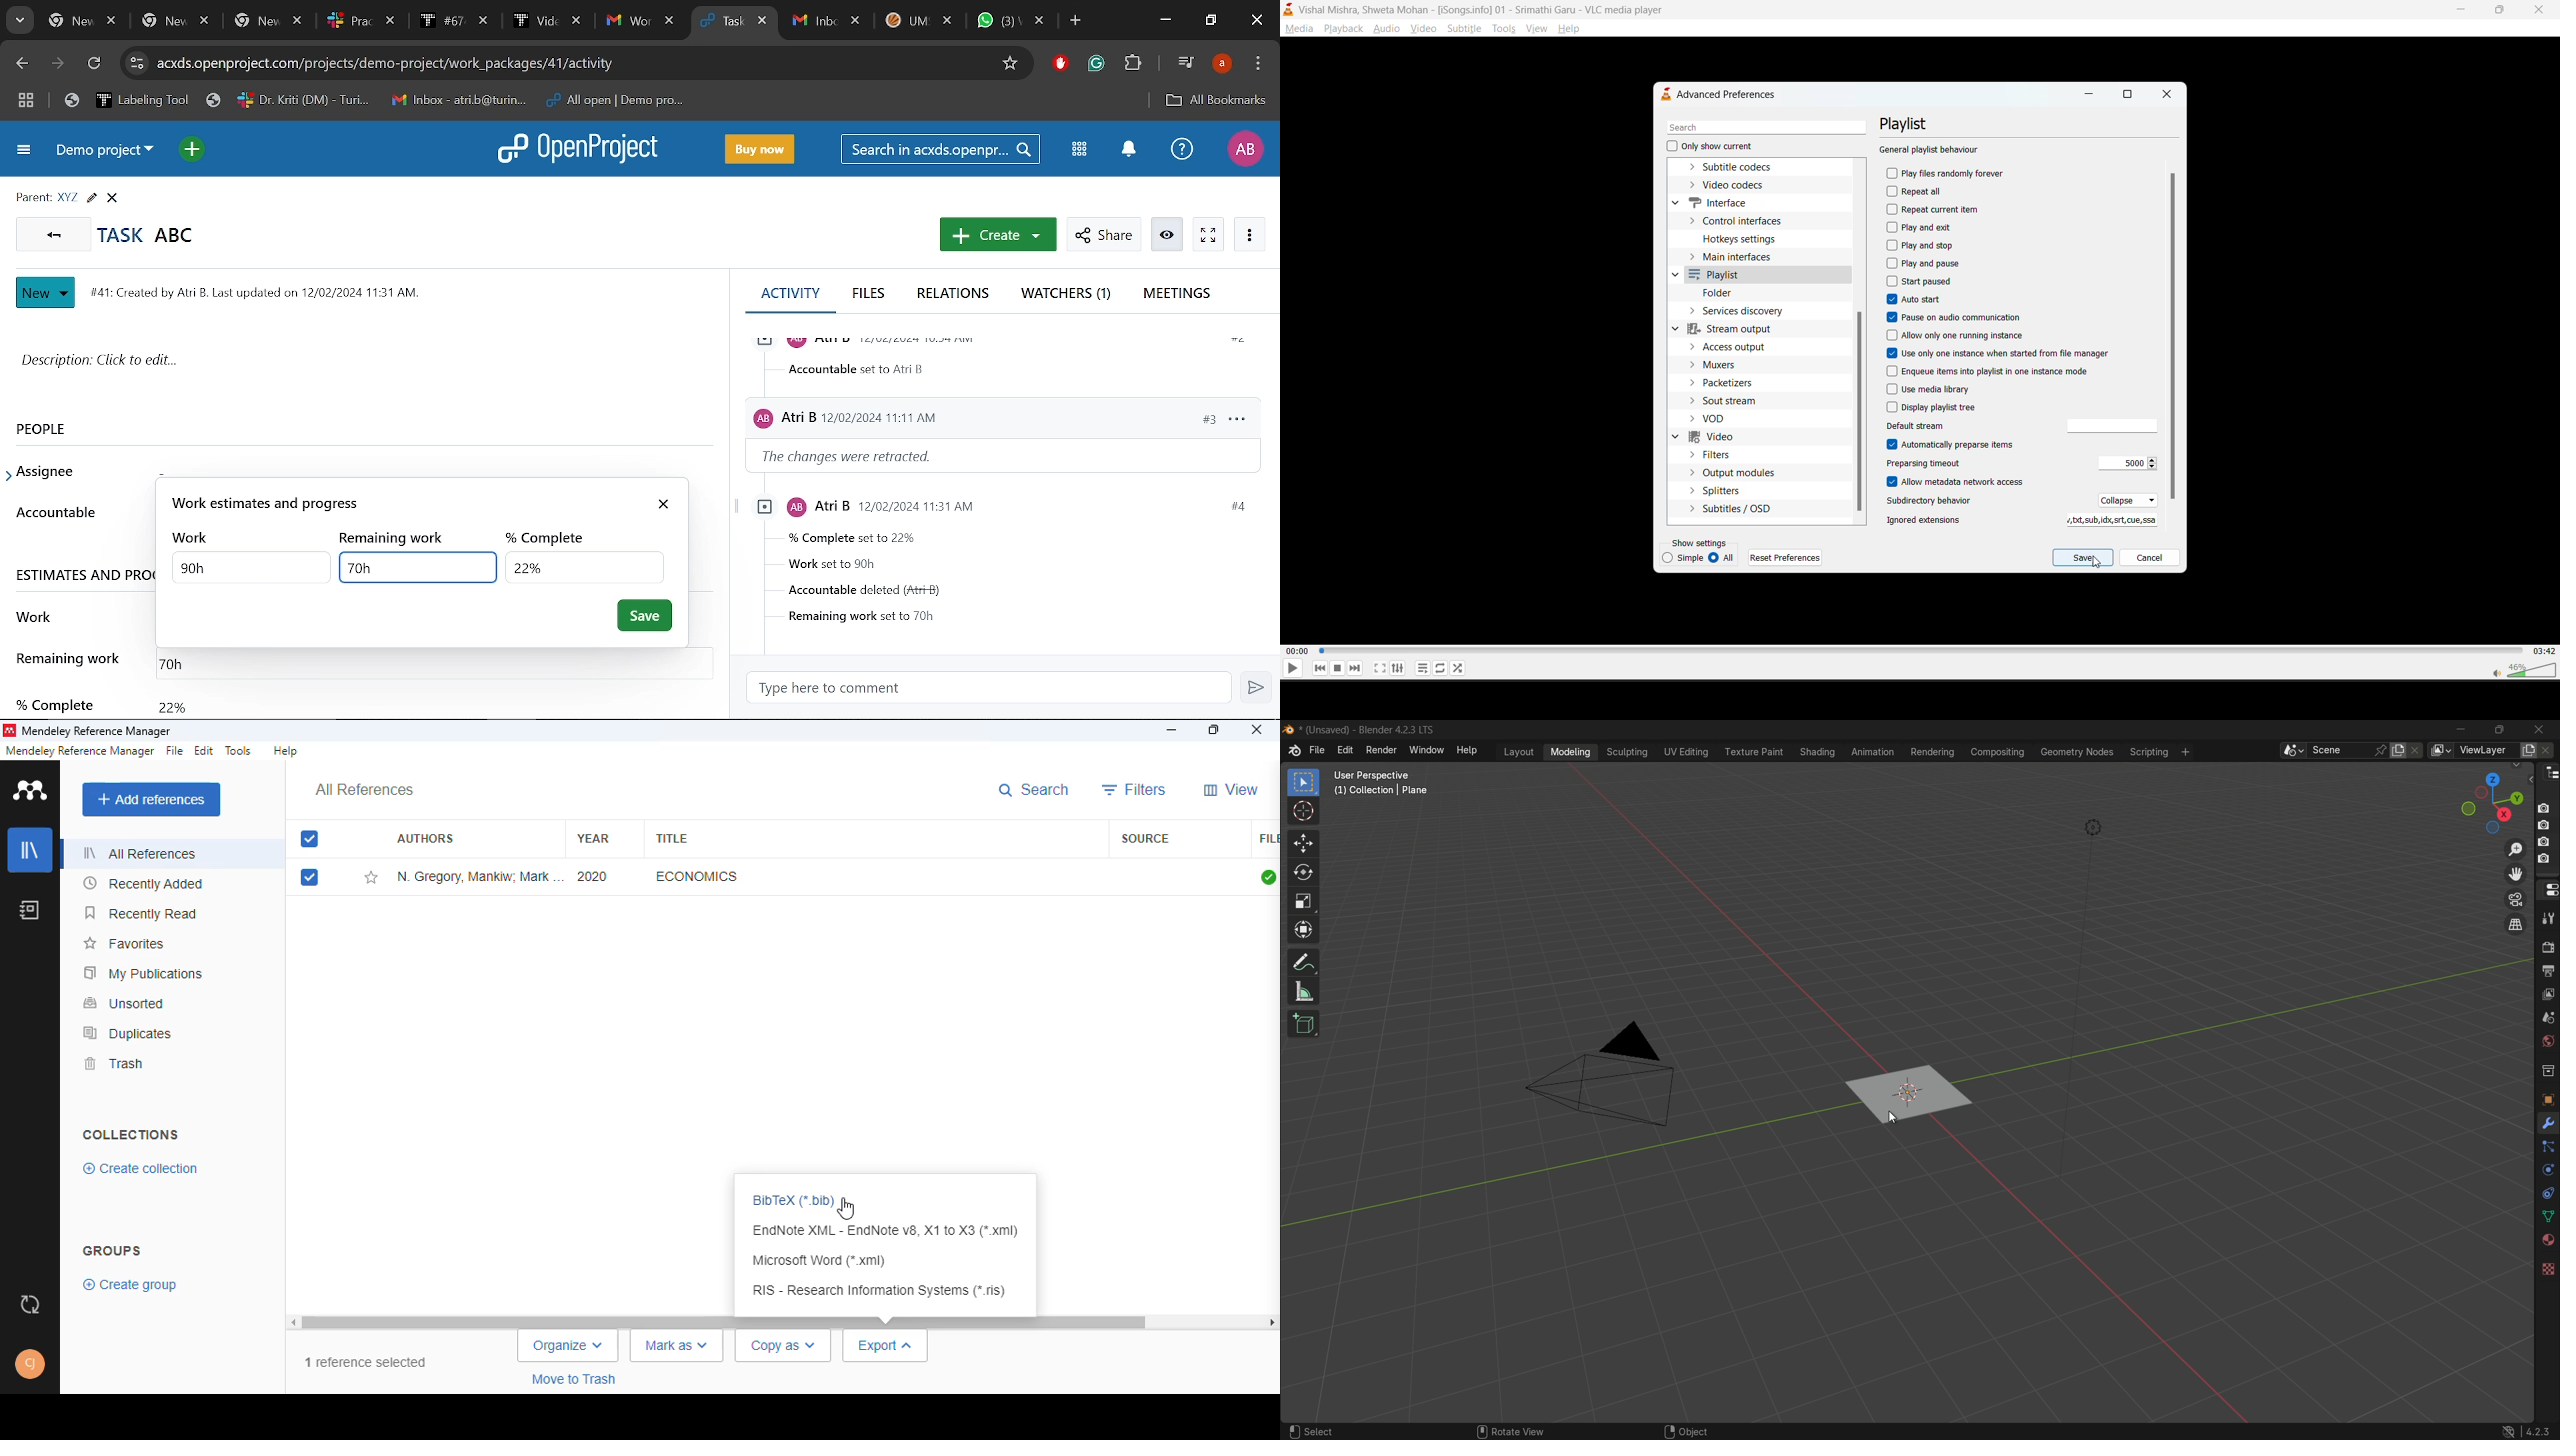  What do you see at coordinates (118, 1065) in the screenshot?
I see `trash` at bounding box center [118, 1065].